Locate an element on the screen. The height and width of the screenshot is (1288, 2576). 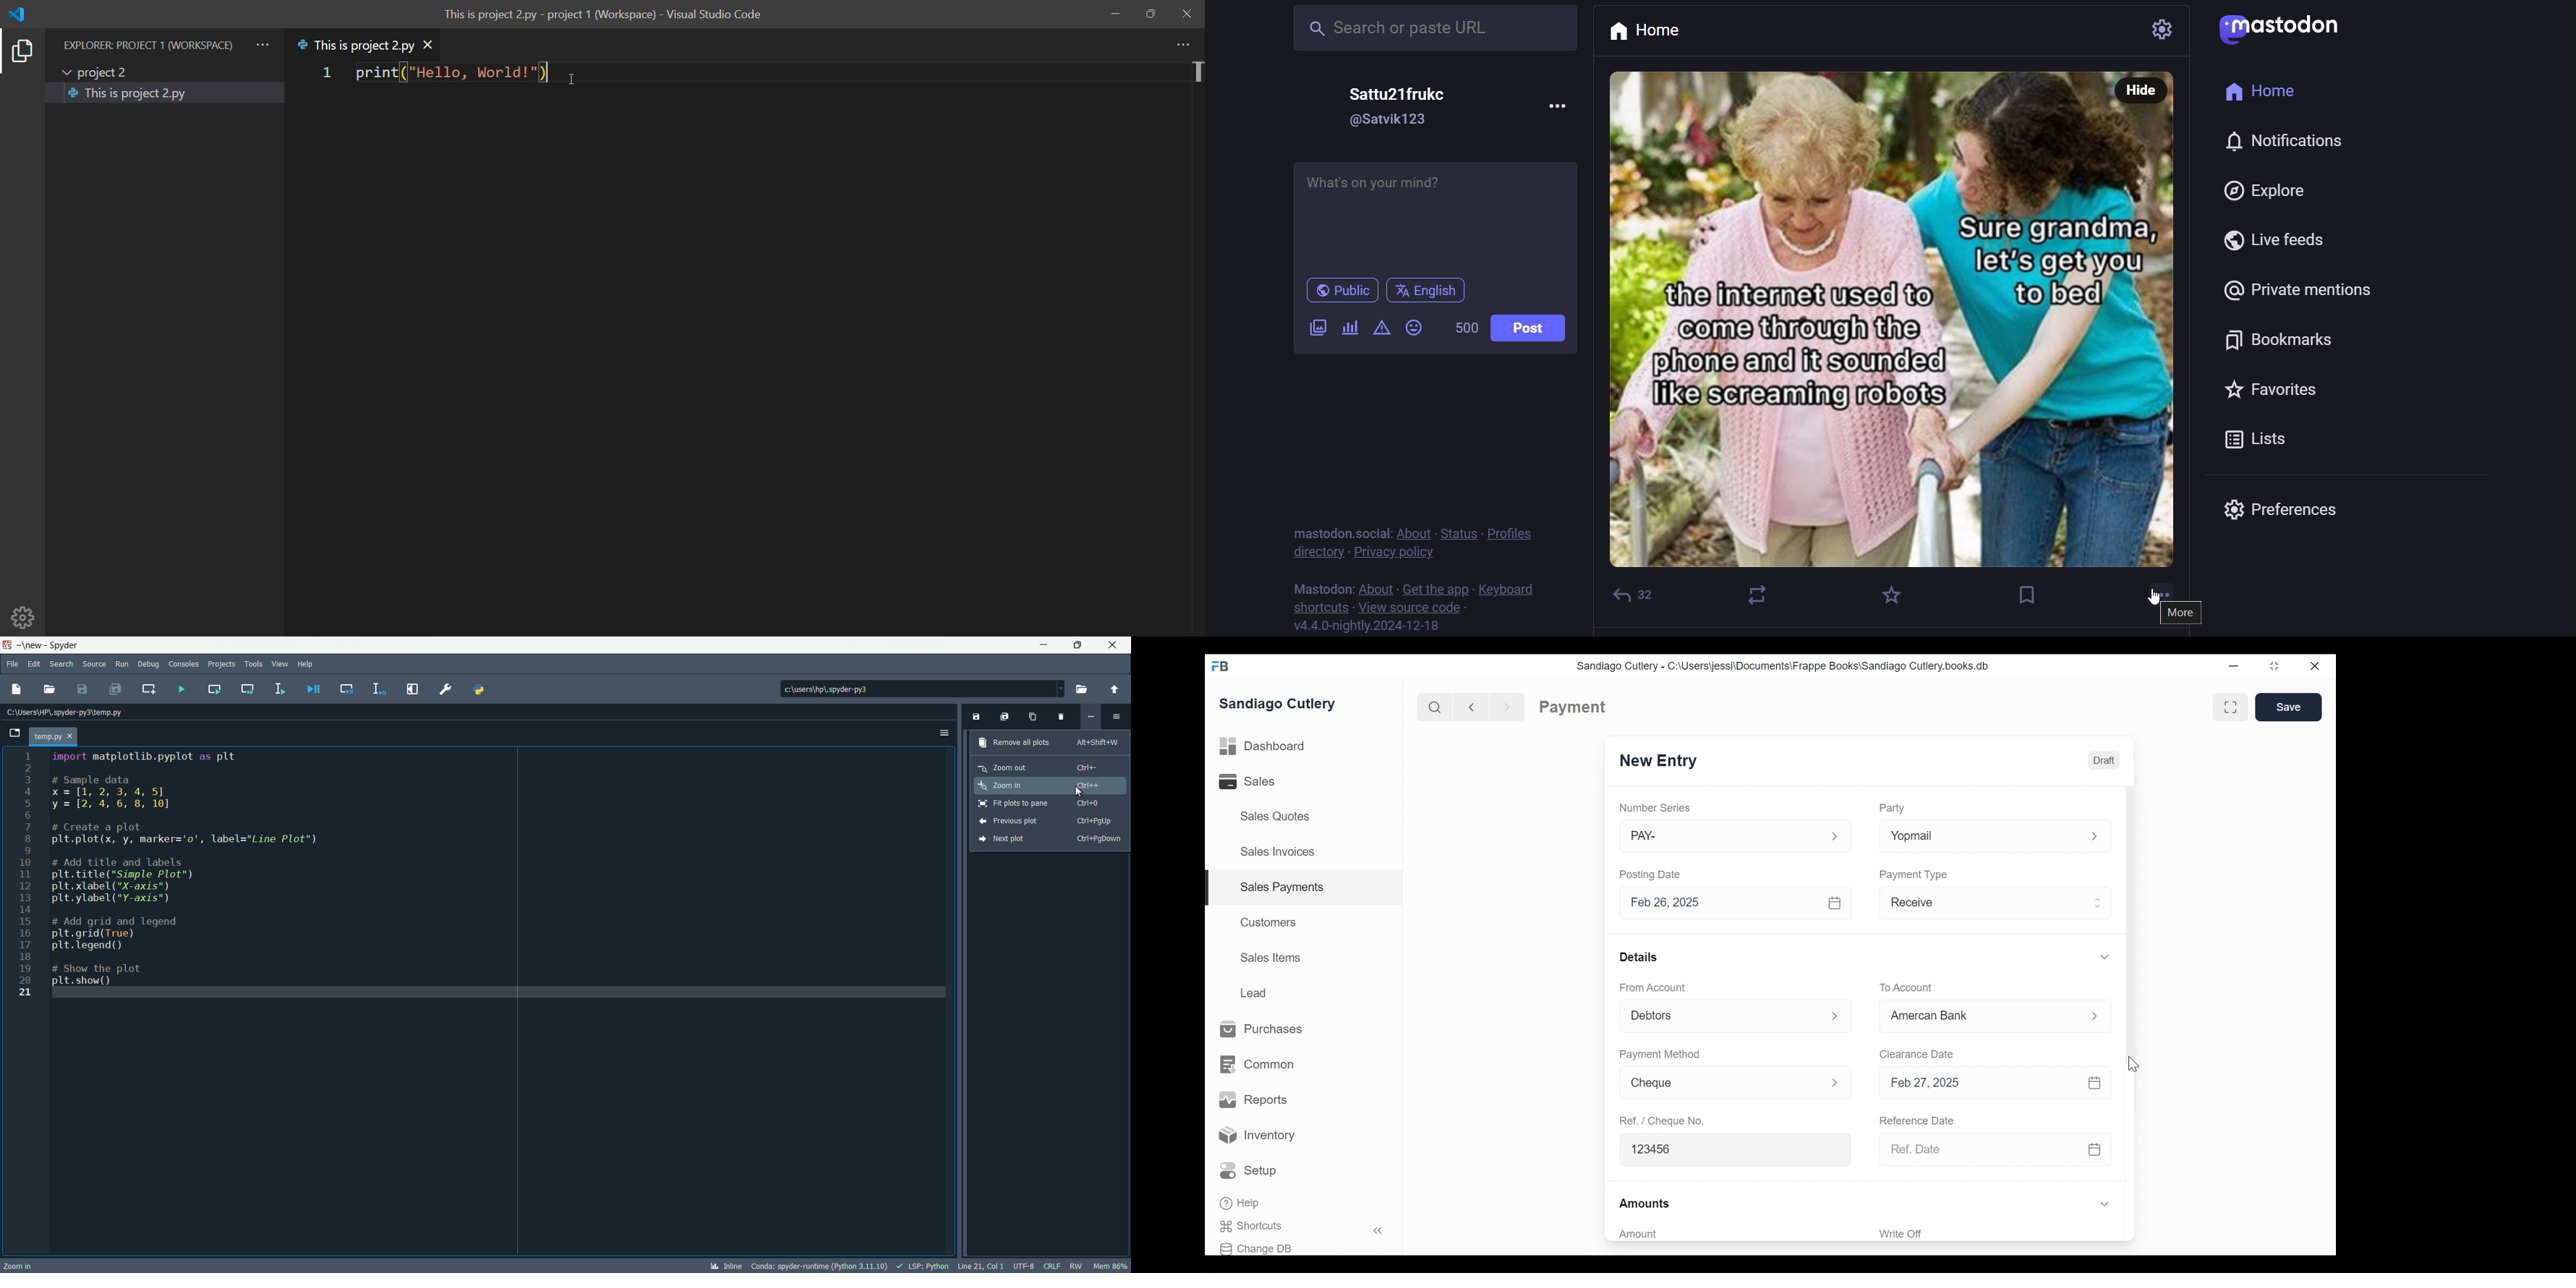
save file is located at coordinates (15, 690).